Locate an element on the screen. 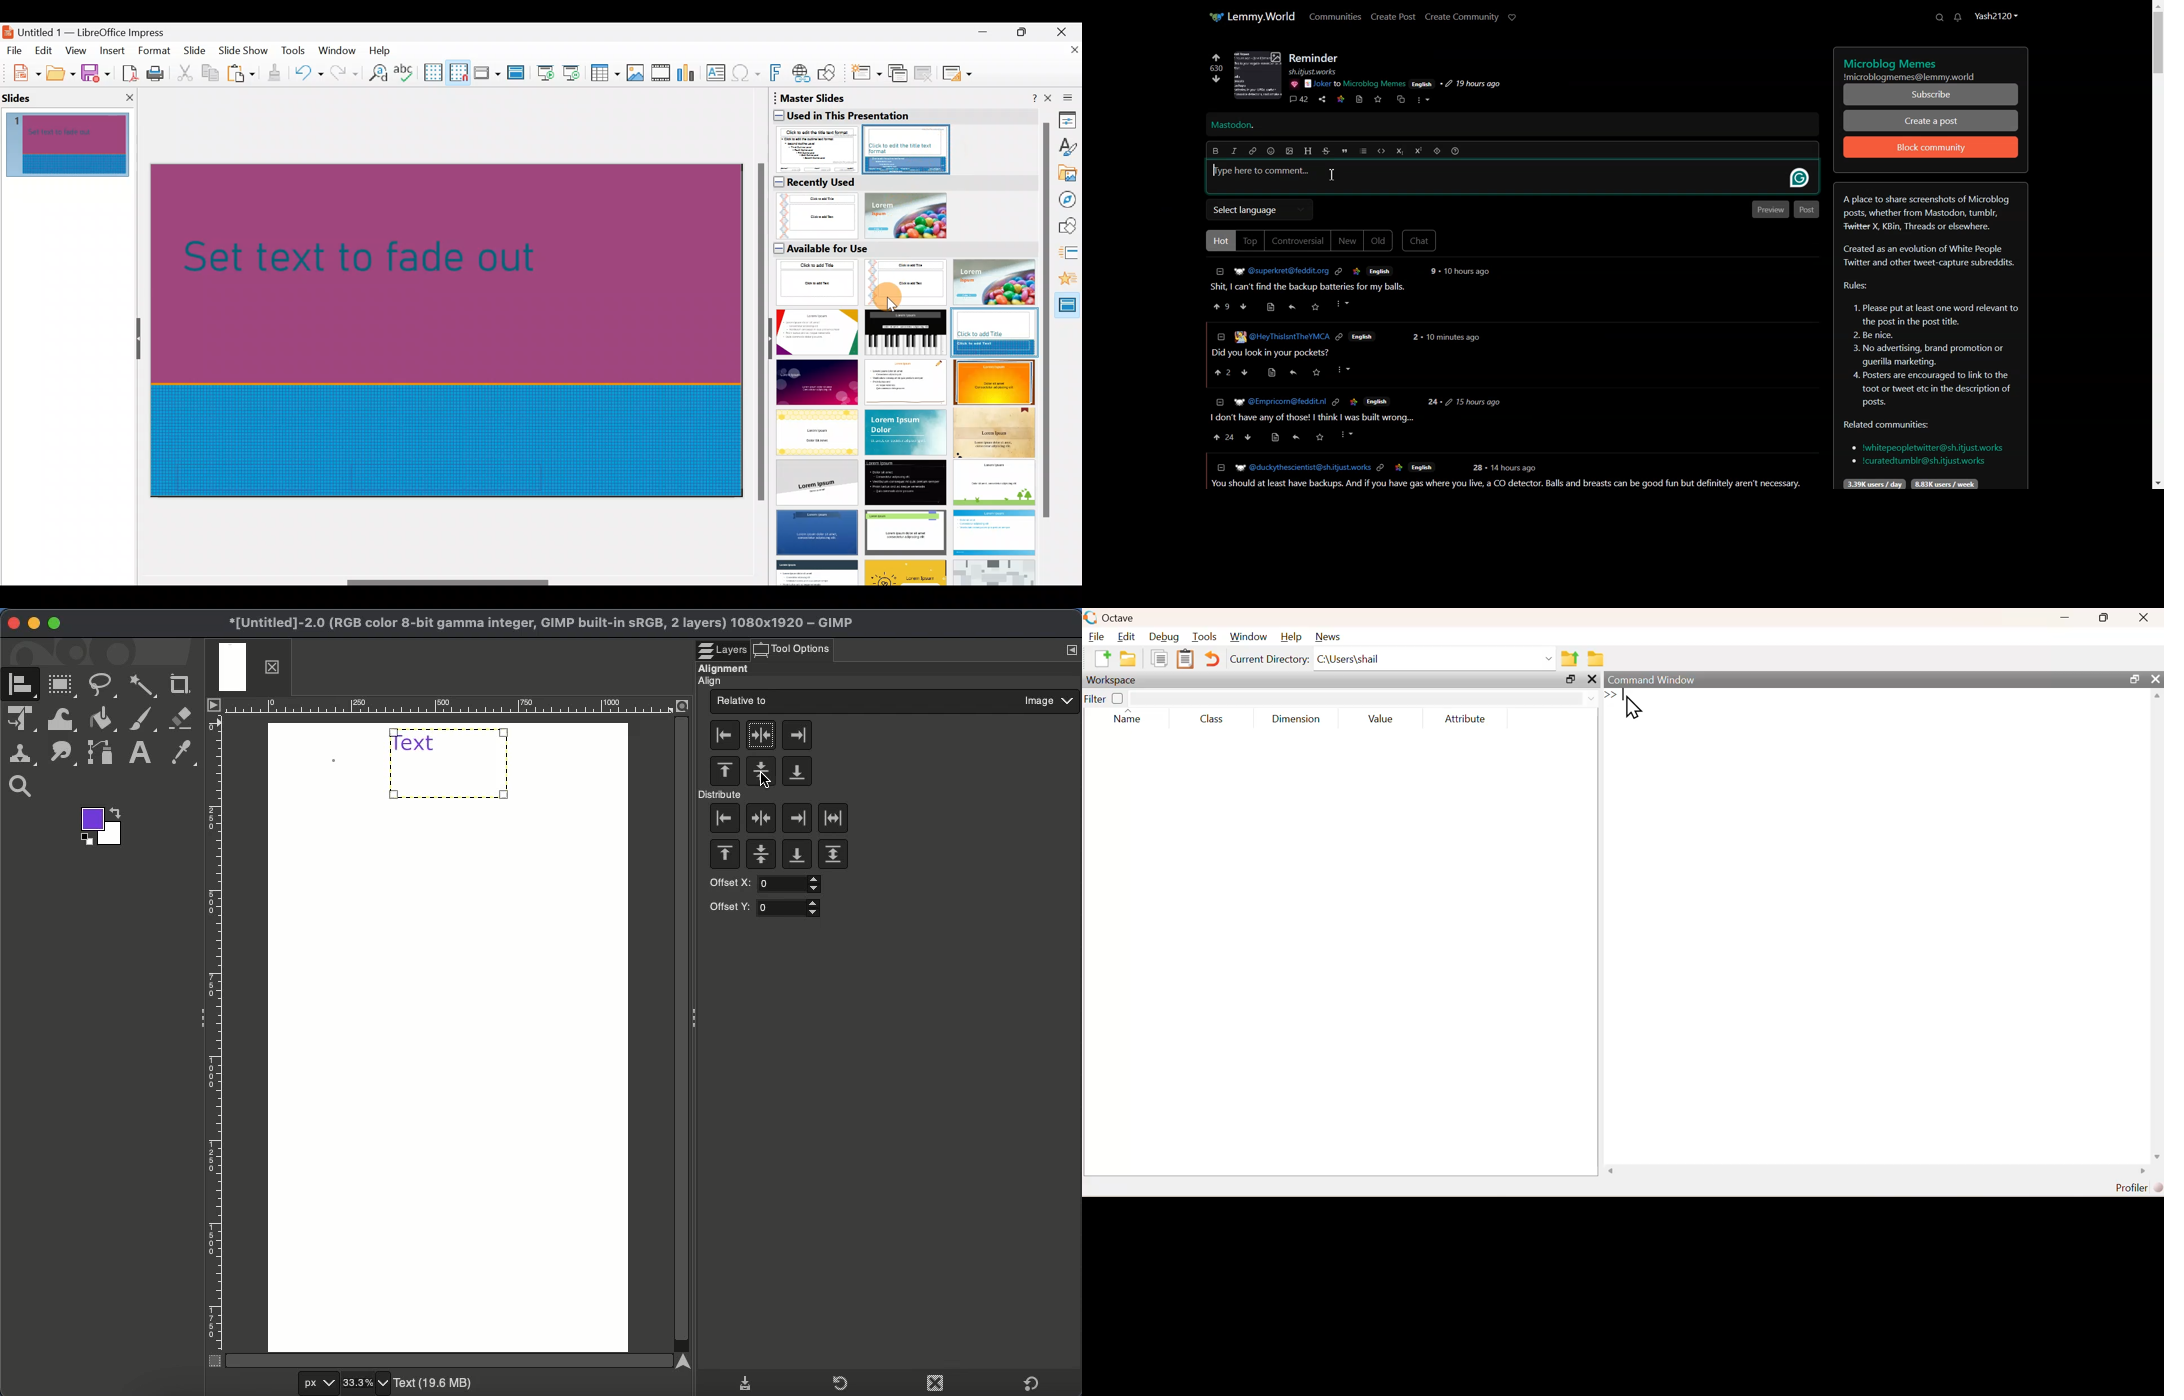 The width and height of the screenshot is (2184, 1400). Click tool options is located at coordinates (805, 649).